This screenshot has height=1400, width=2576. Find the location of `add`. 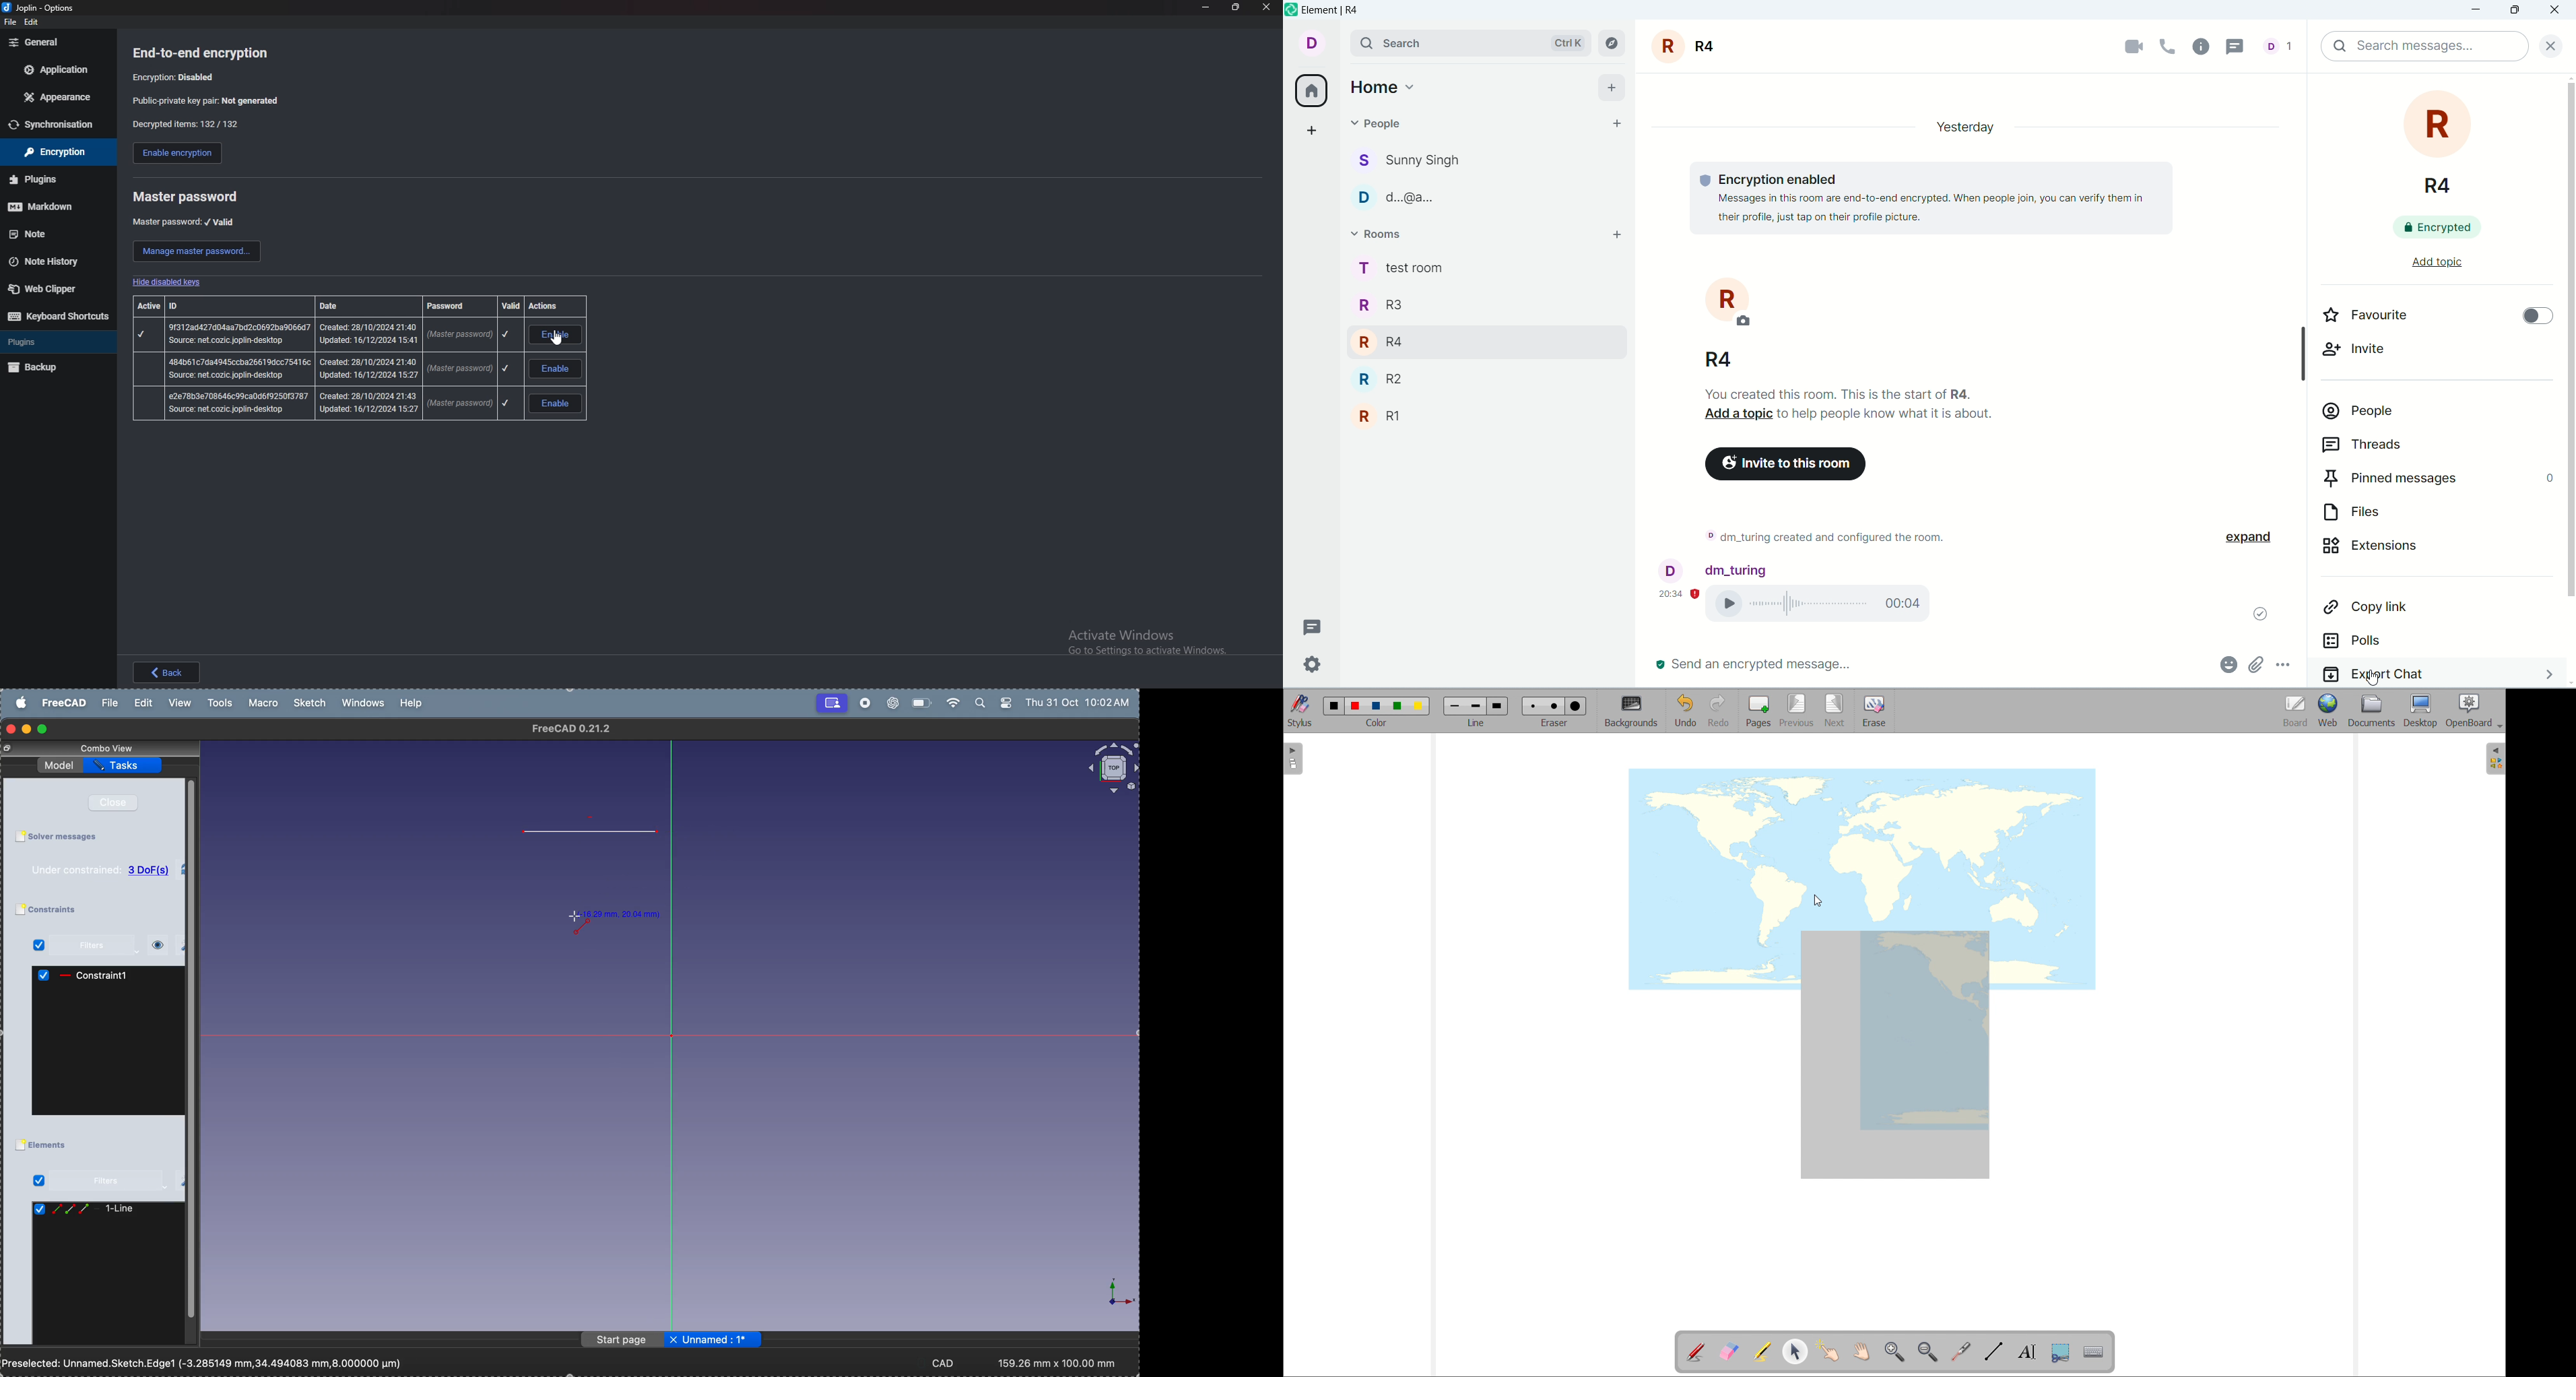

add is located at coordinates (1611, 238).